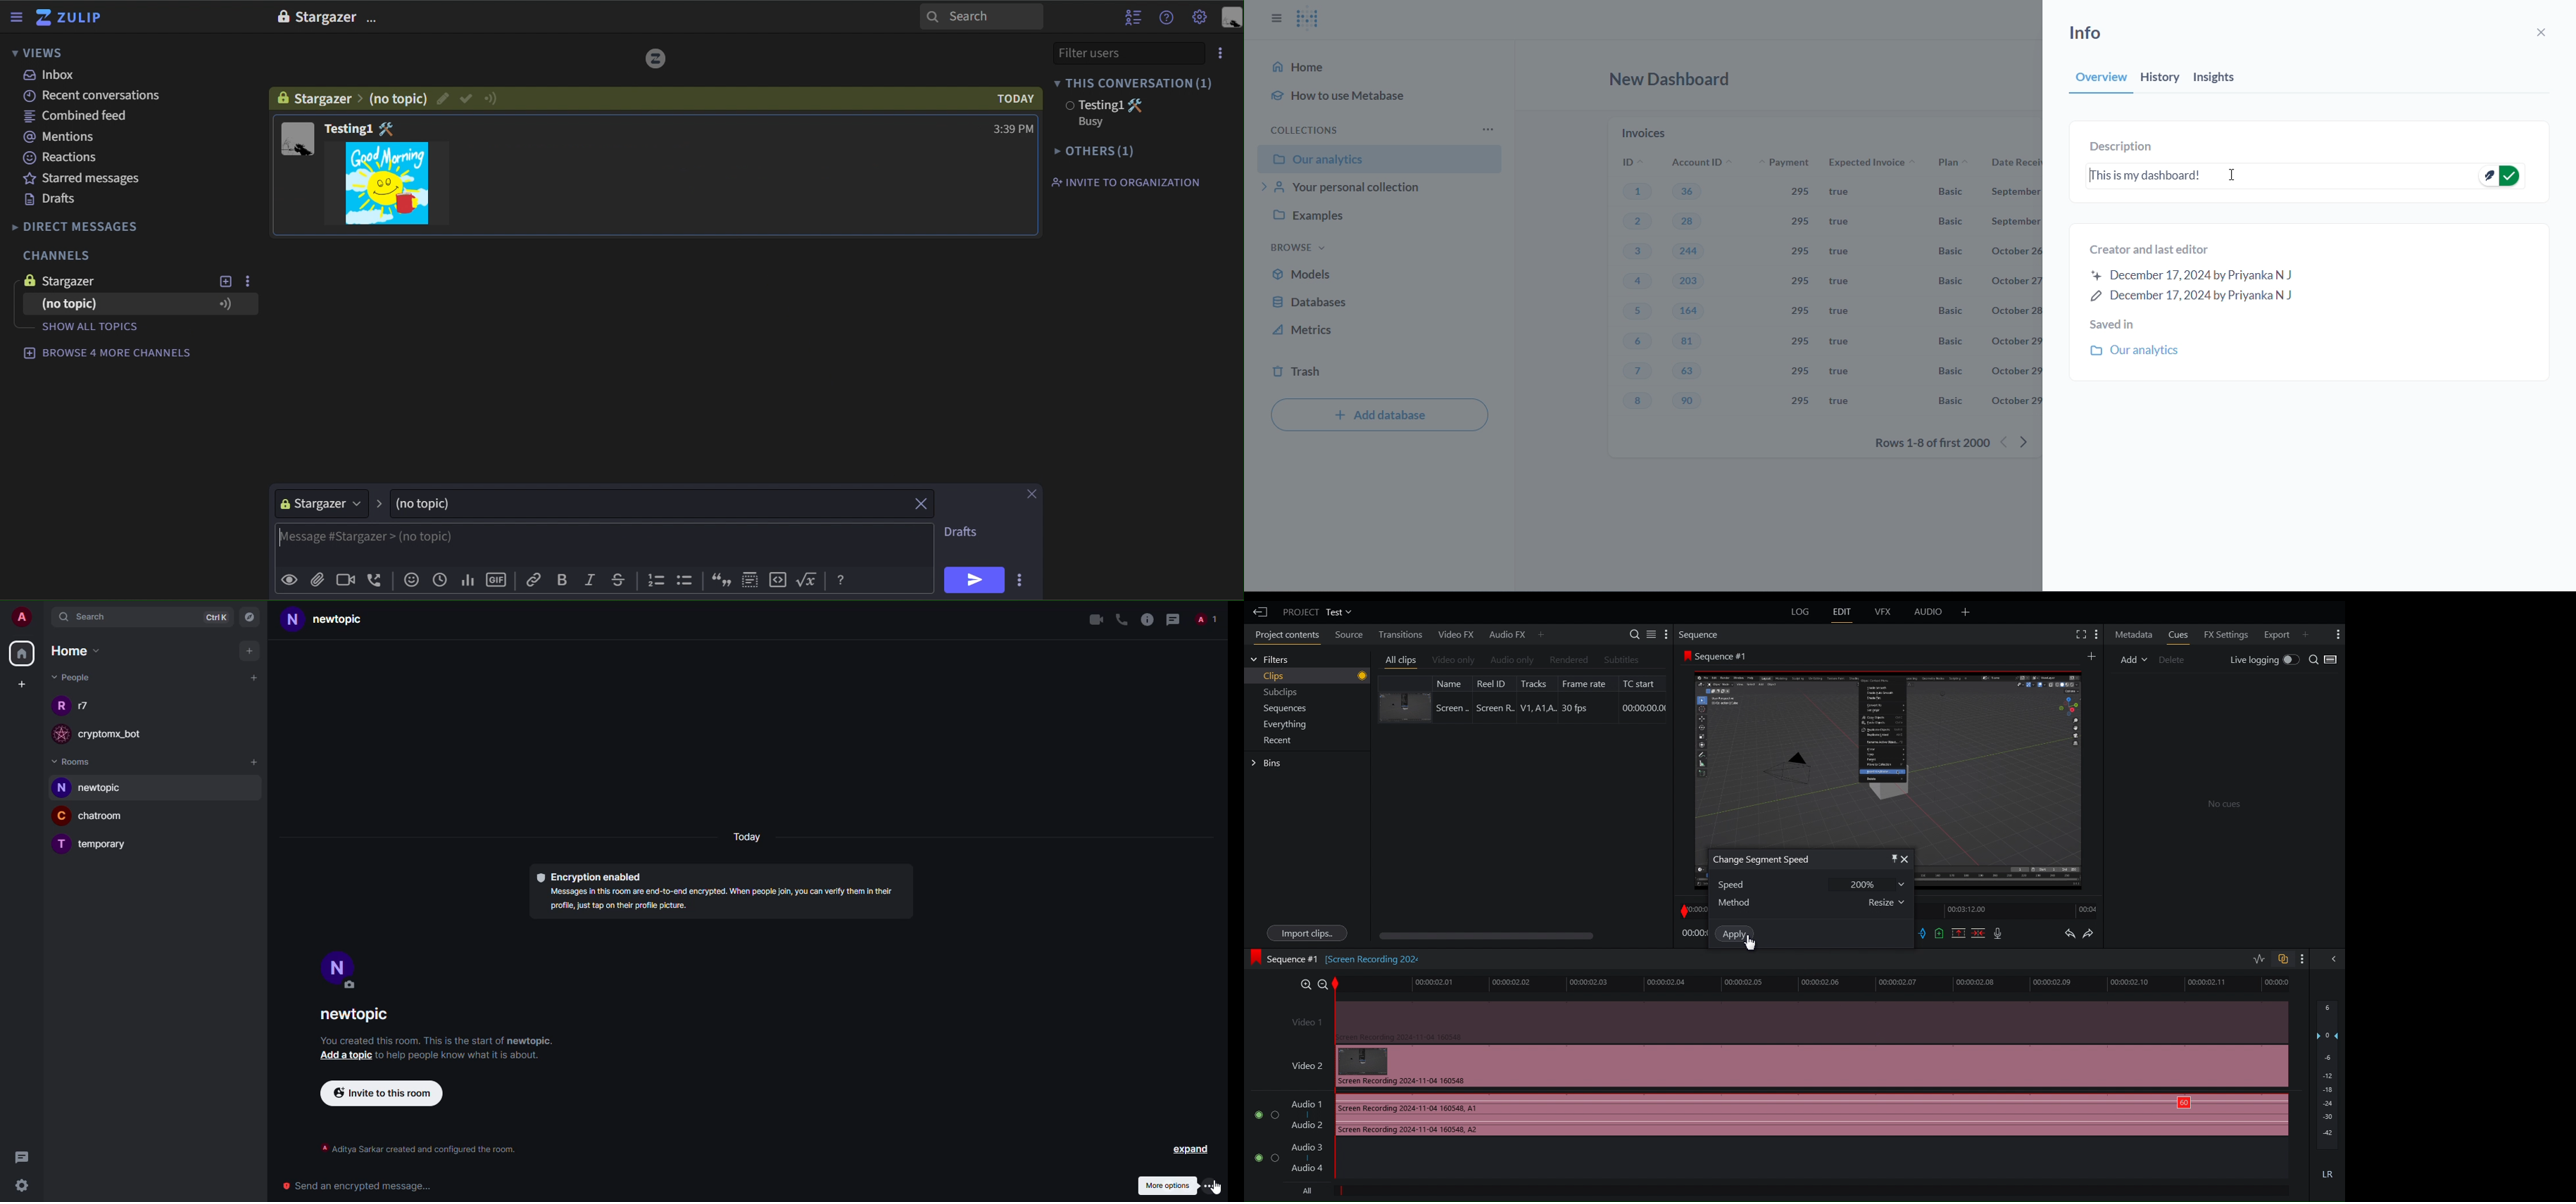 Image resolution: width=2576 pixels, height=1204 pixels. I want to click on icon, so click(841, 581).